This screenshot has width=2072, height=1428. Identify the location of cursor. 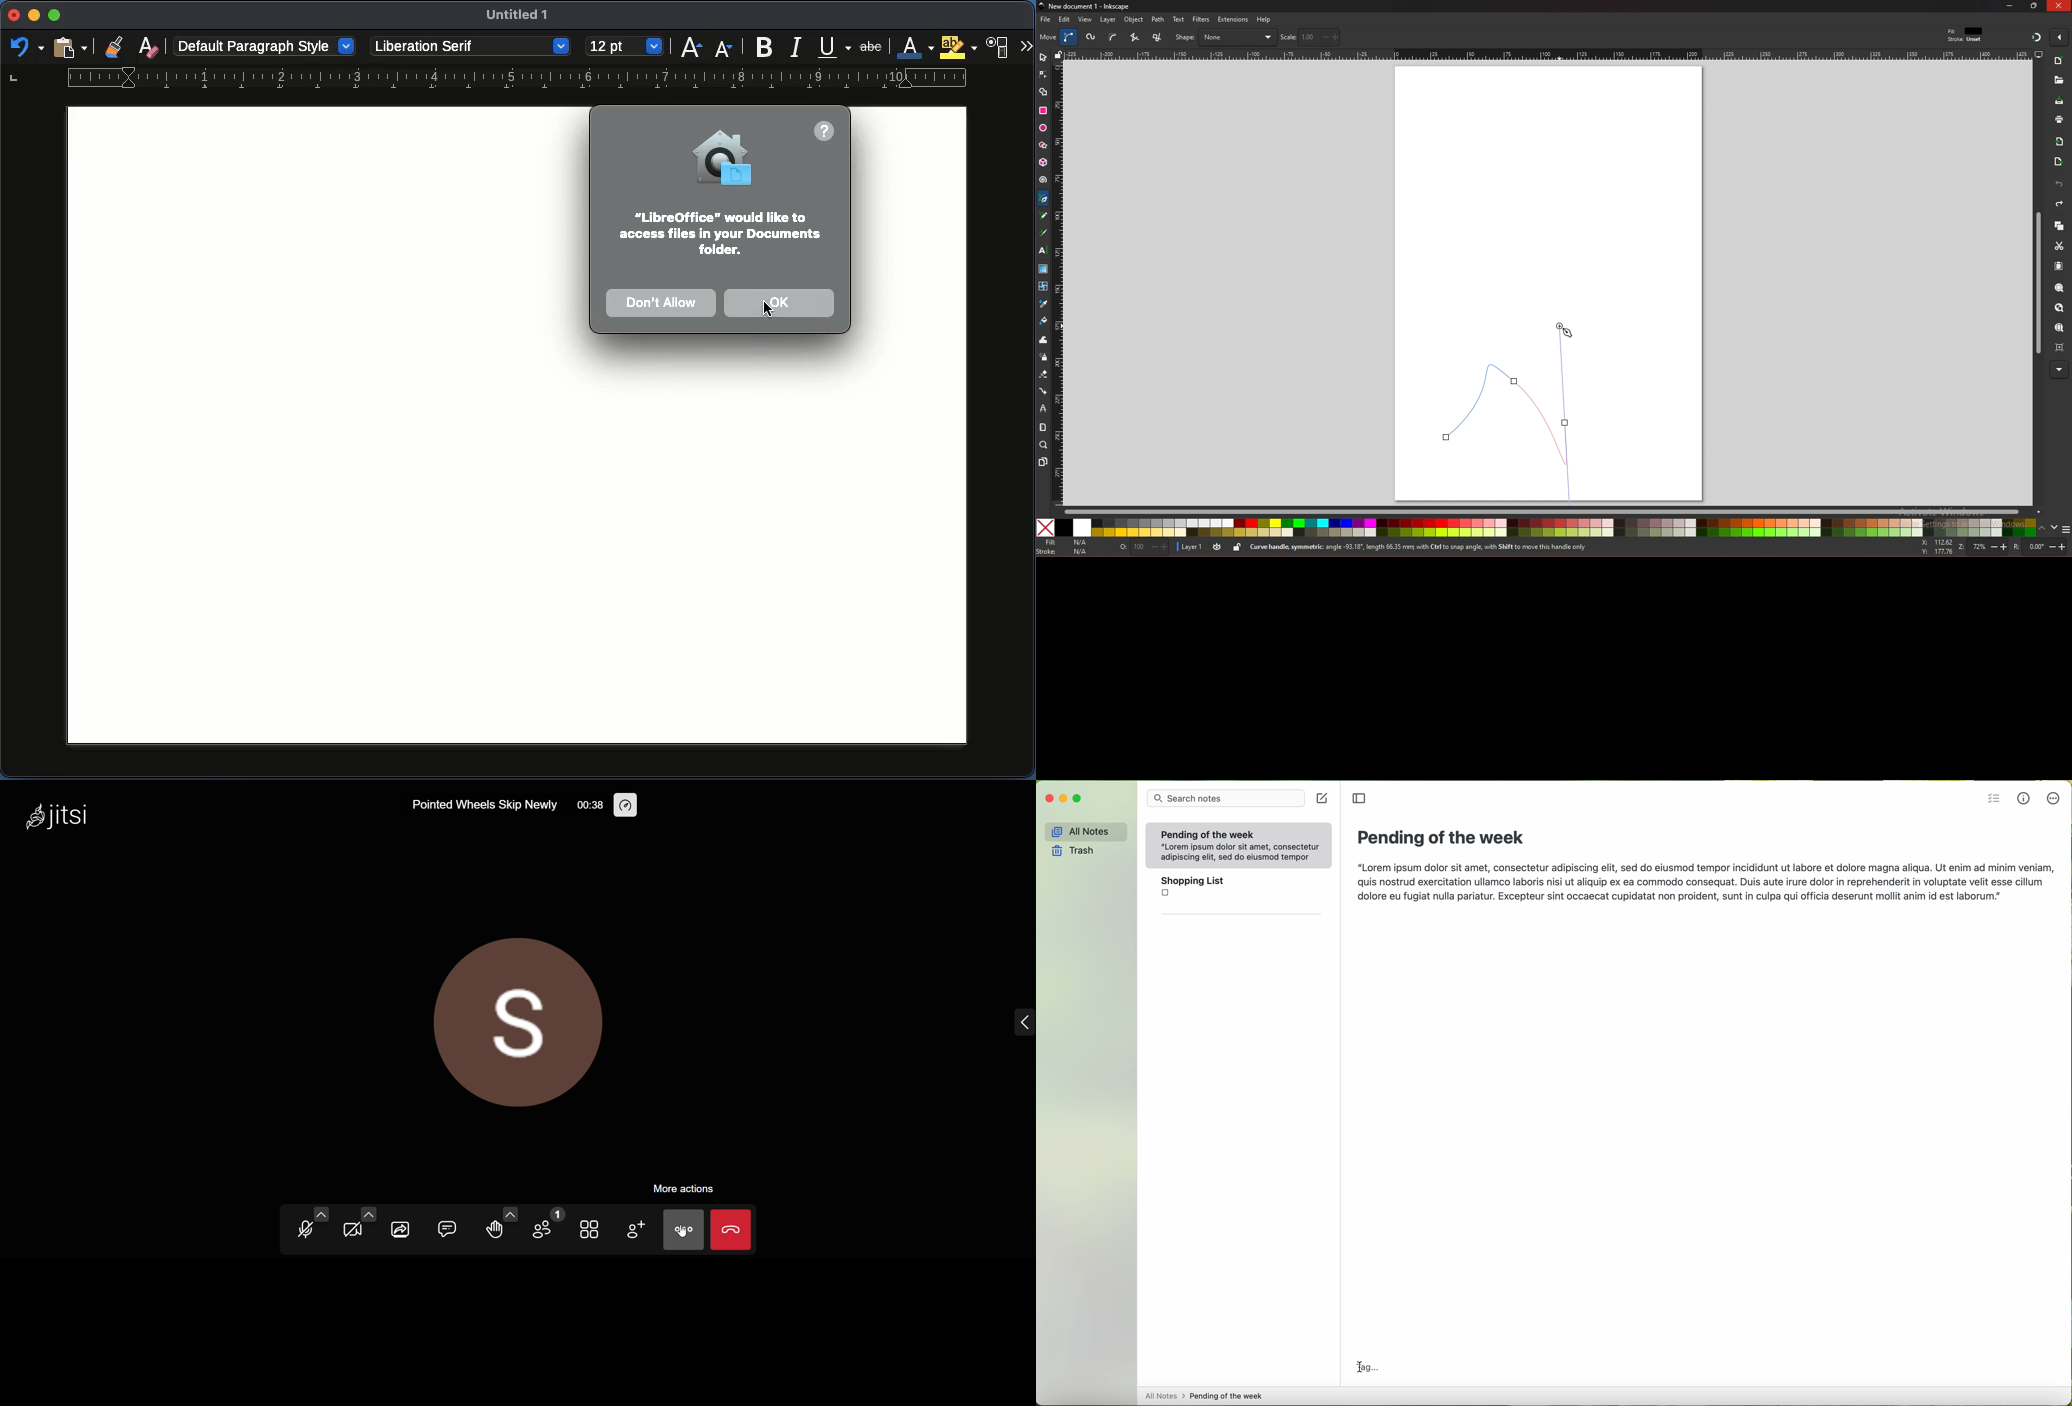
(1567, 330).